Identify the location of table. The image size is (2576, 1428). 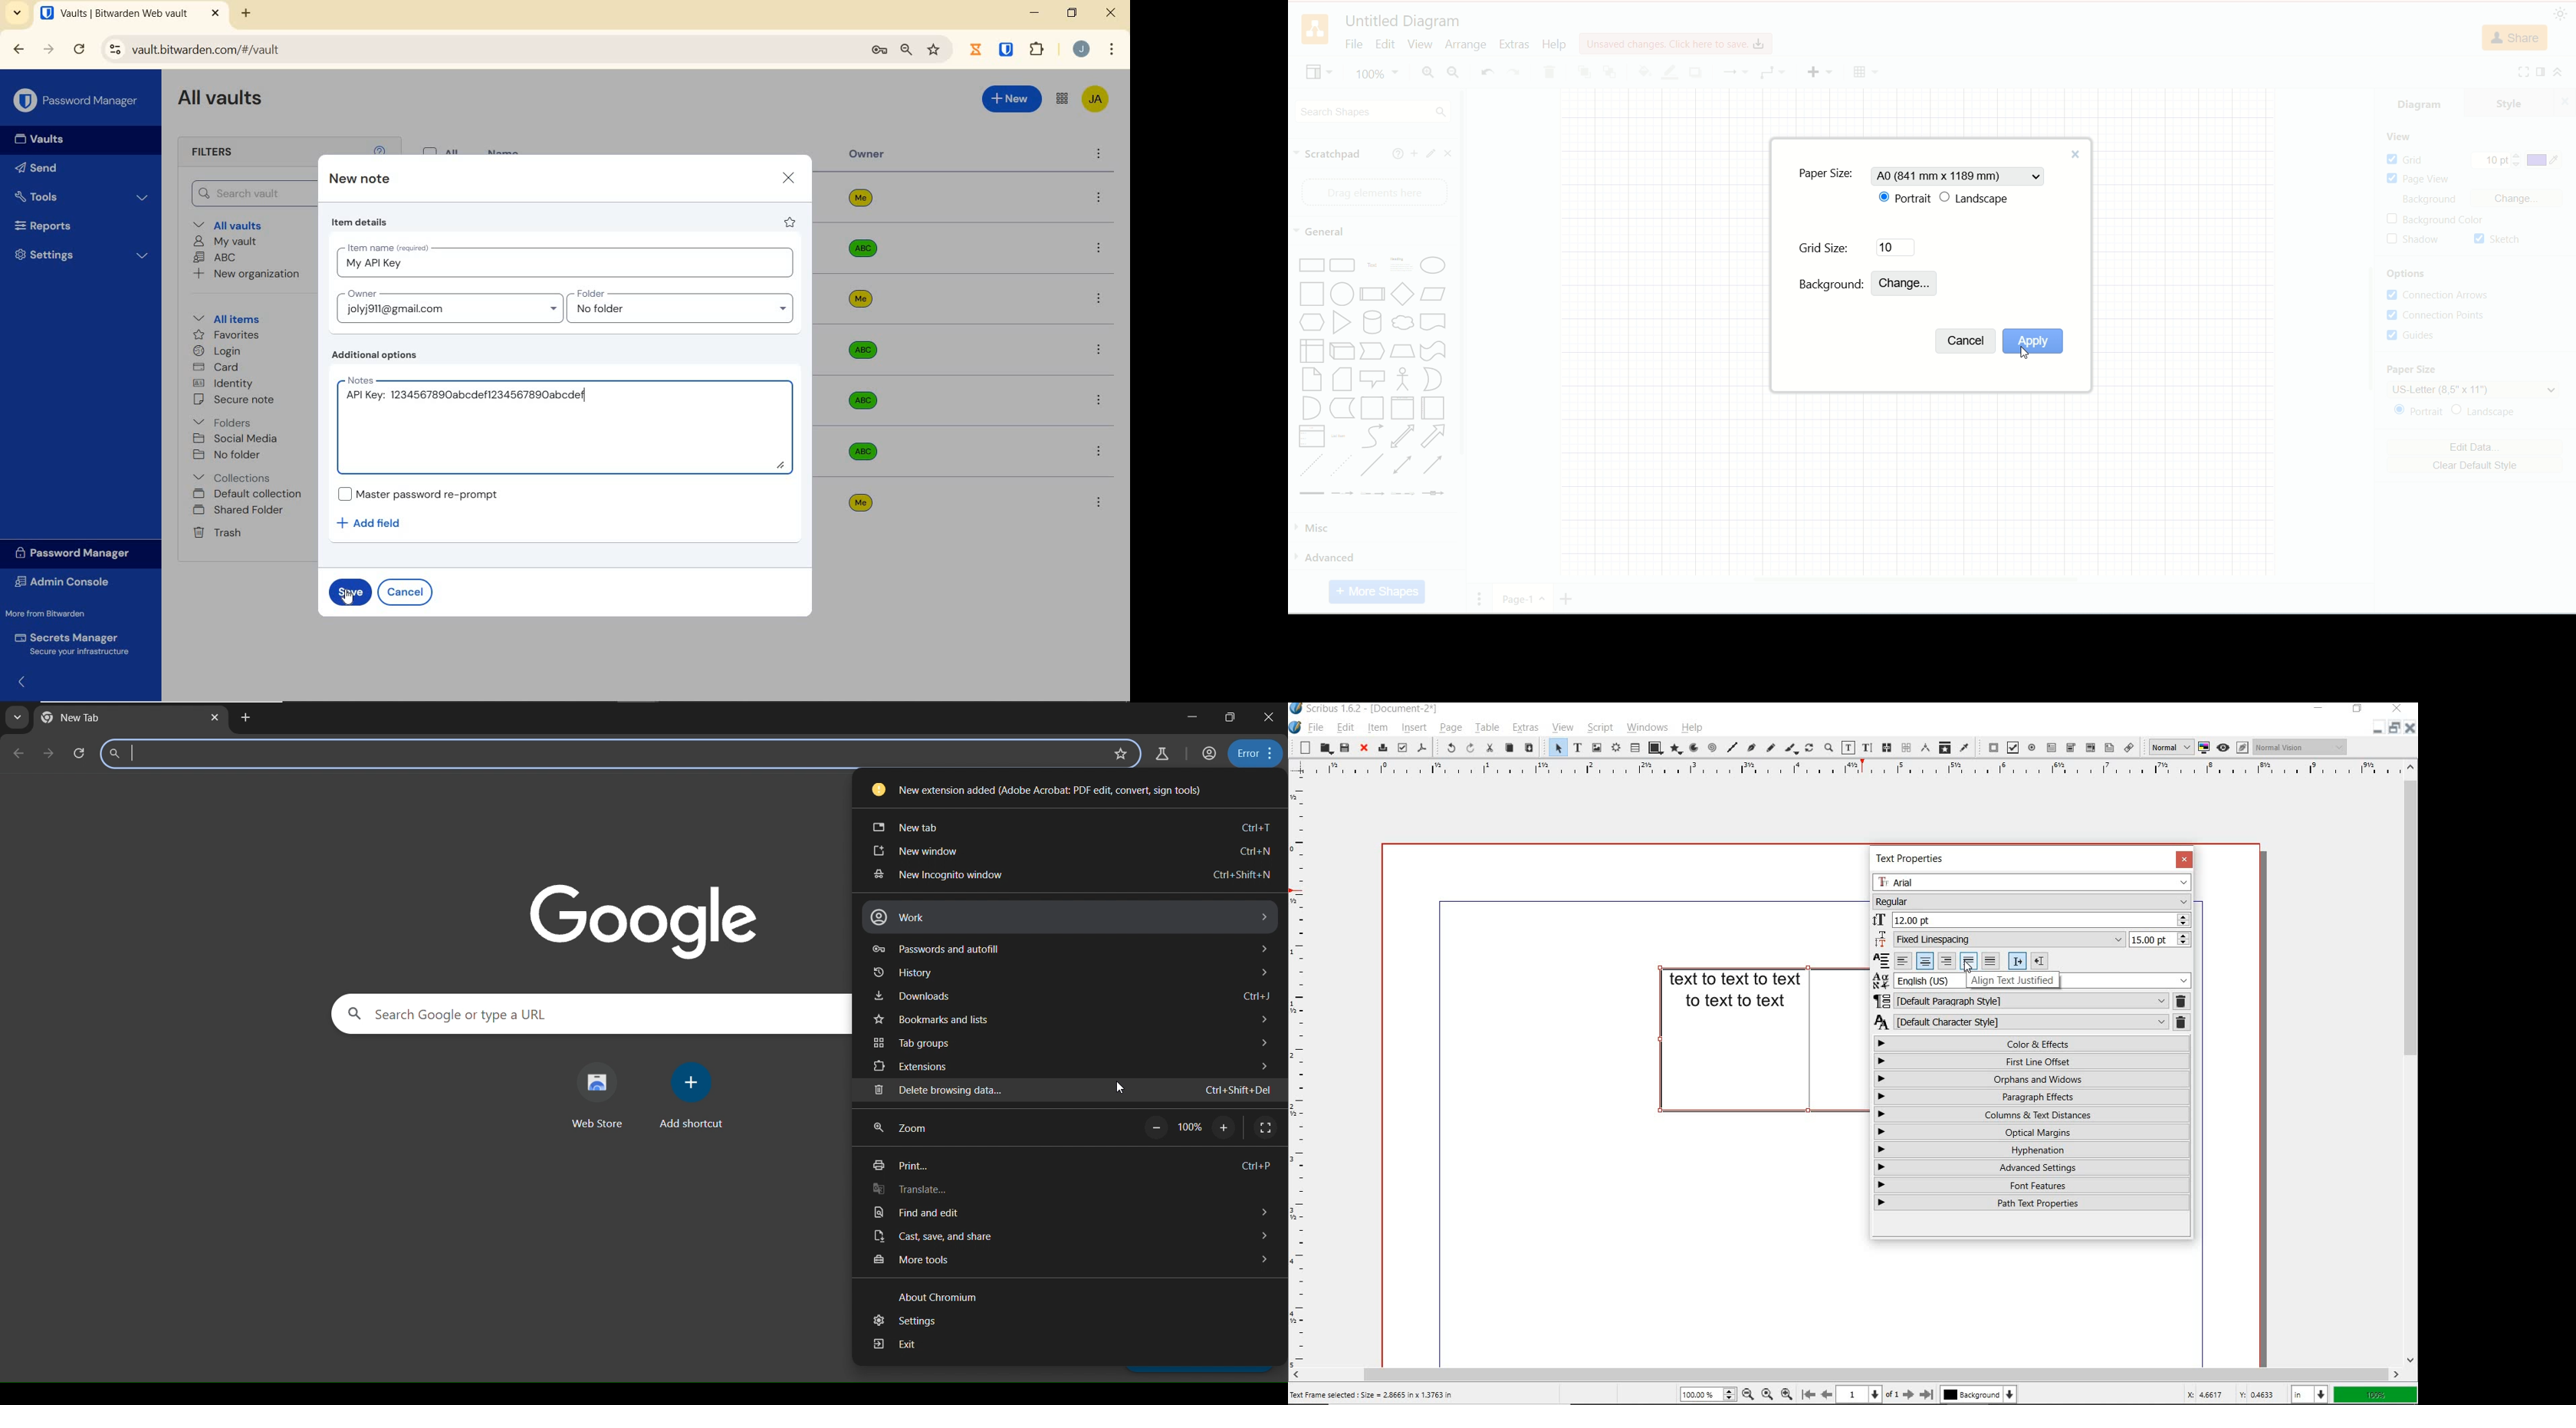
(1485, 728).